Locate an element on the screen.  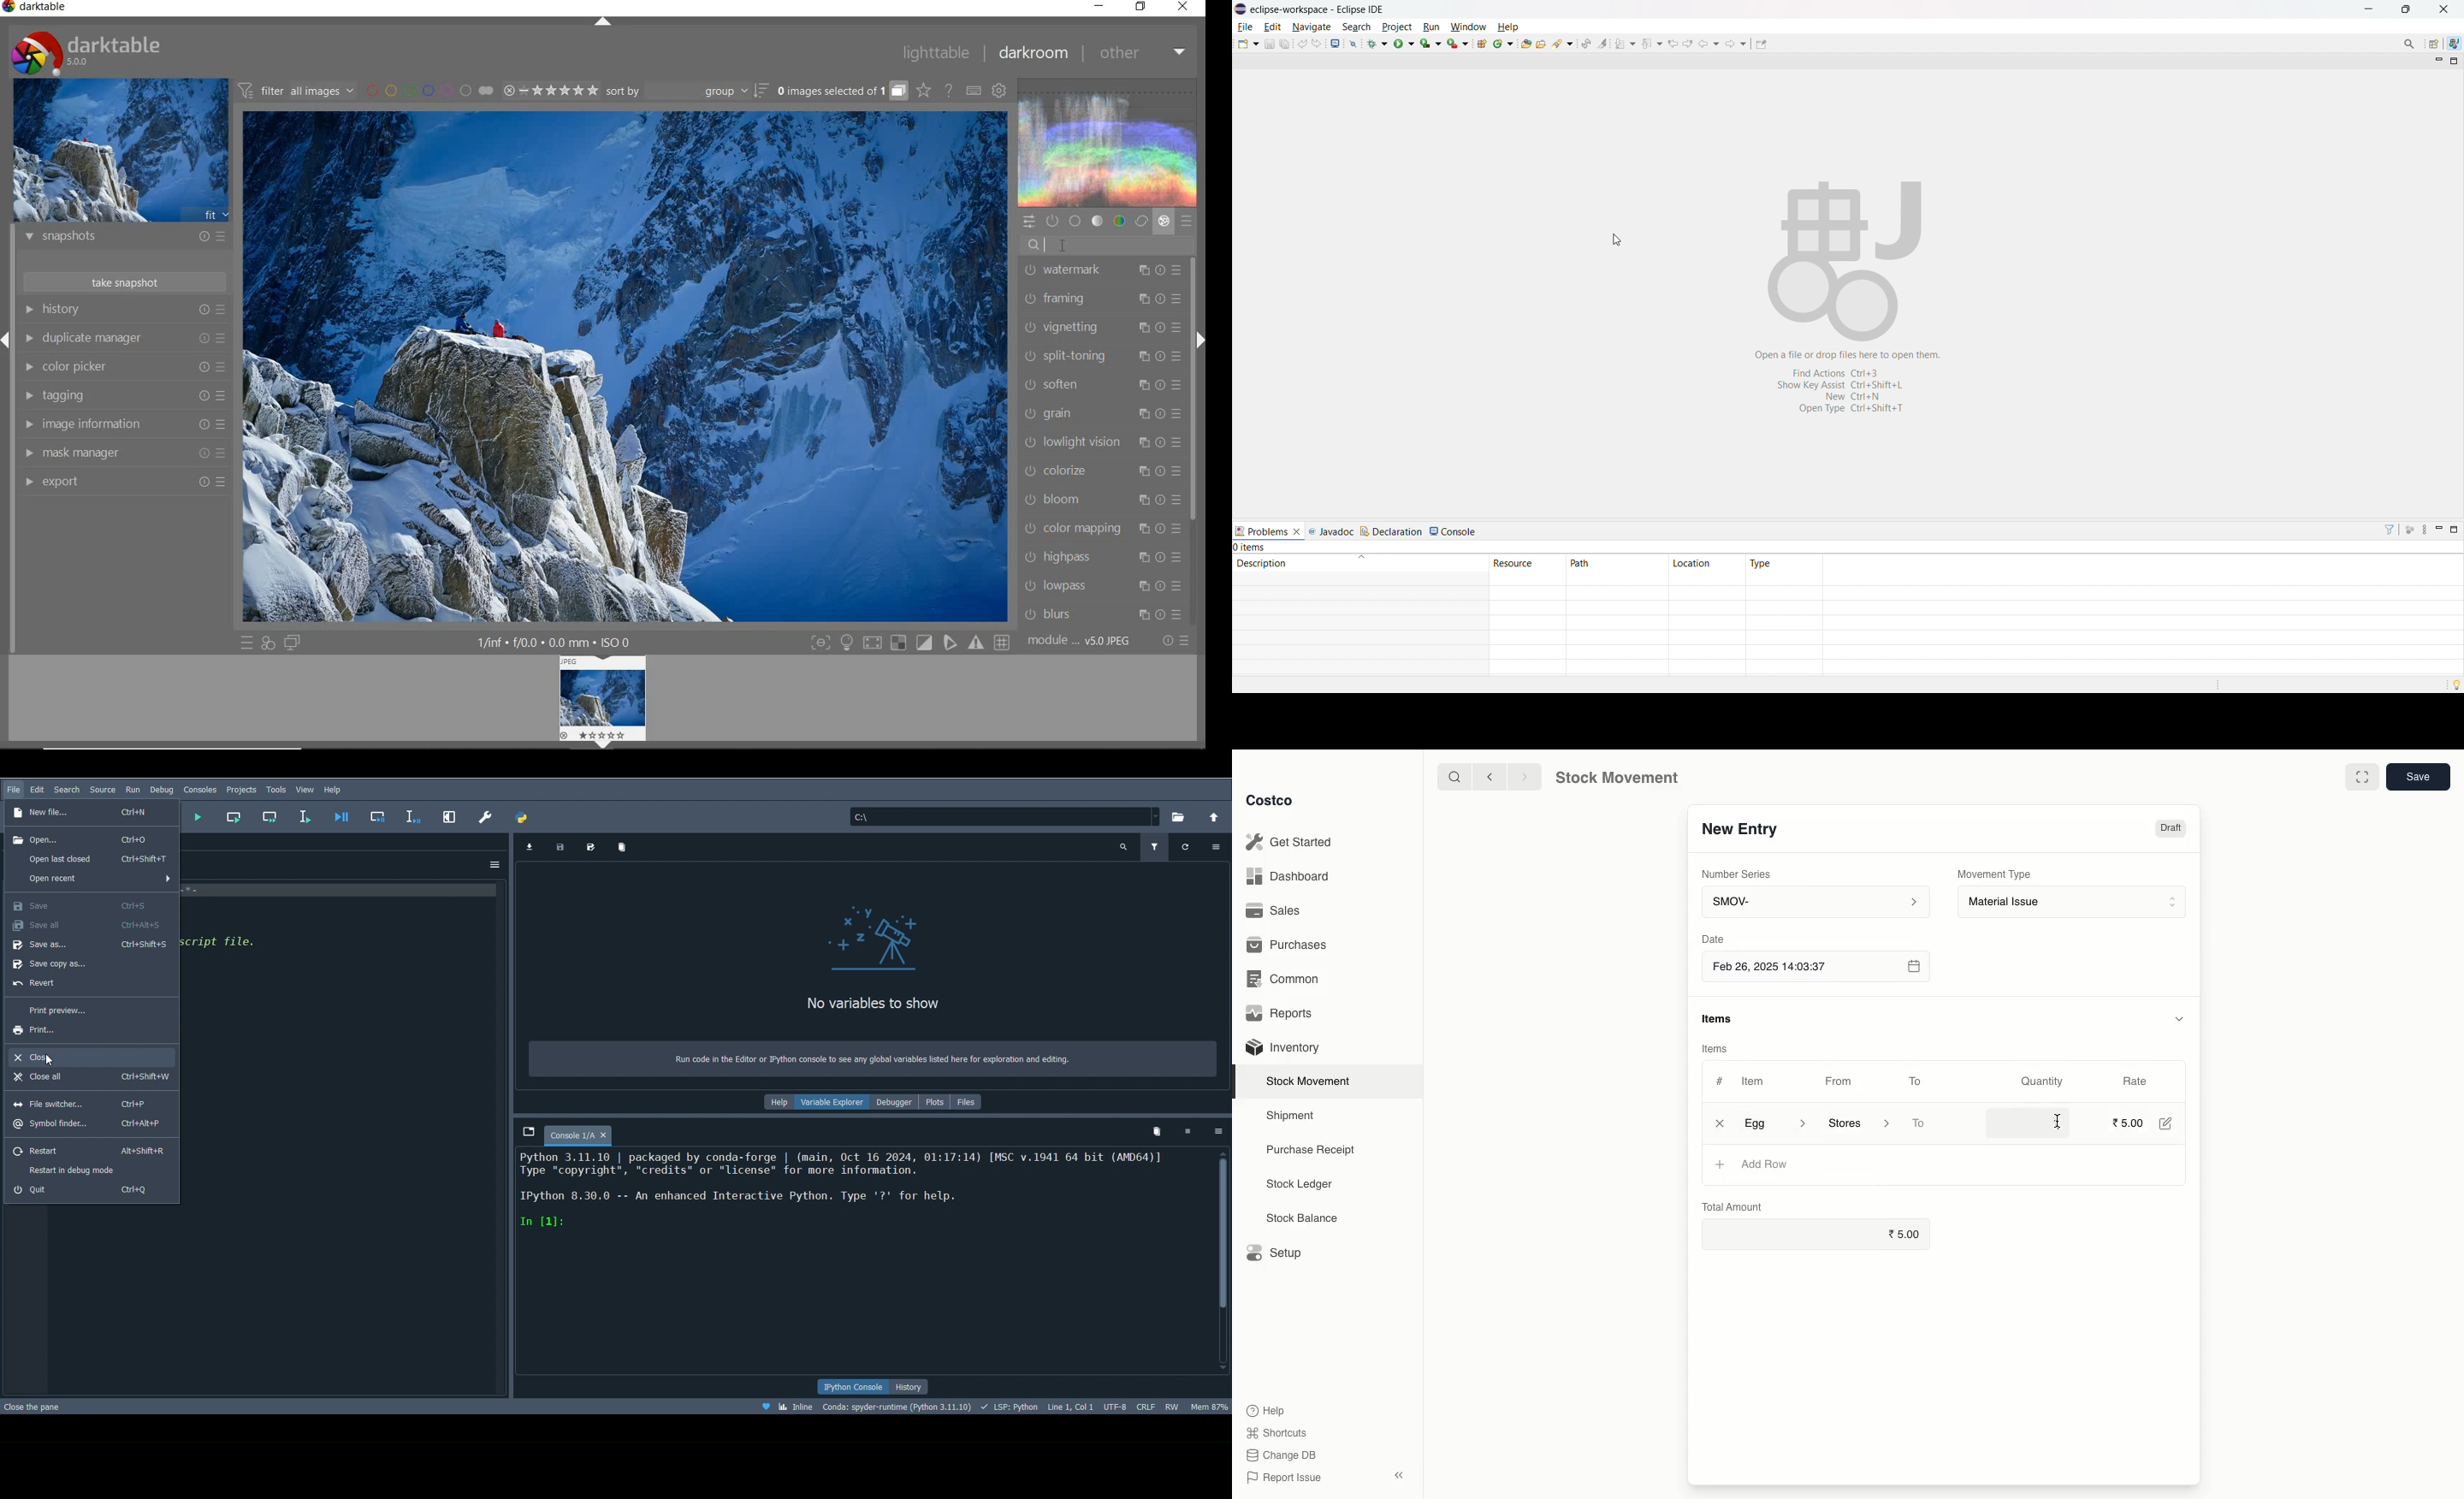
Item is located at coordinates (1762, 1081).